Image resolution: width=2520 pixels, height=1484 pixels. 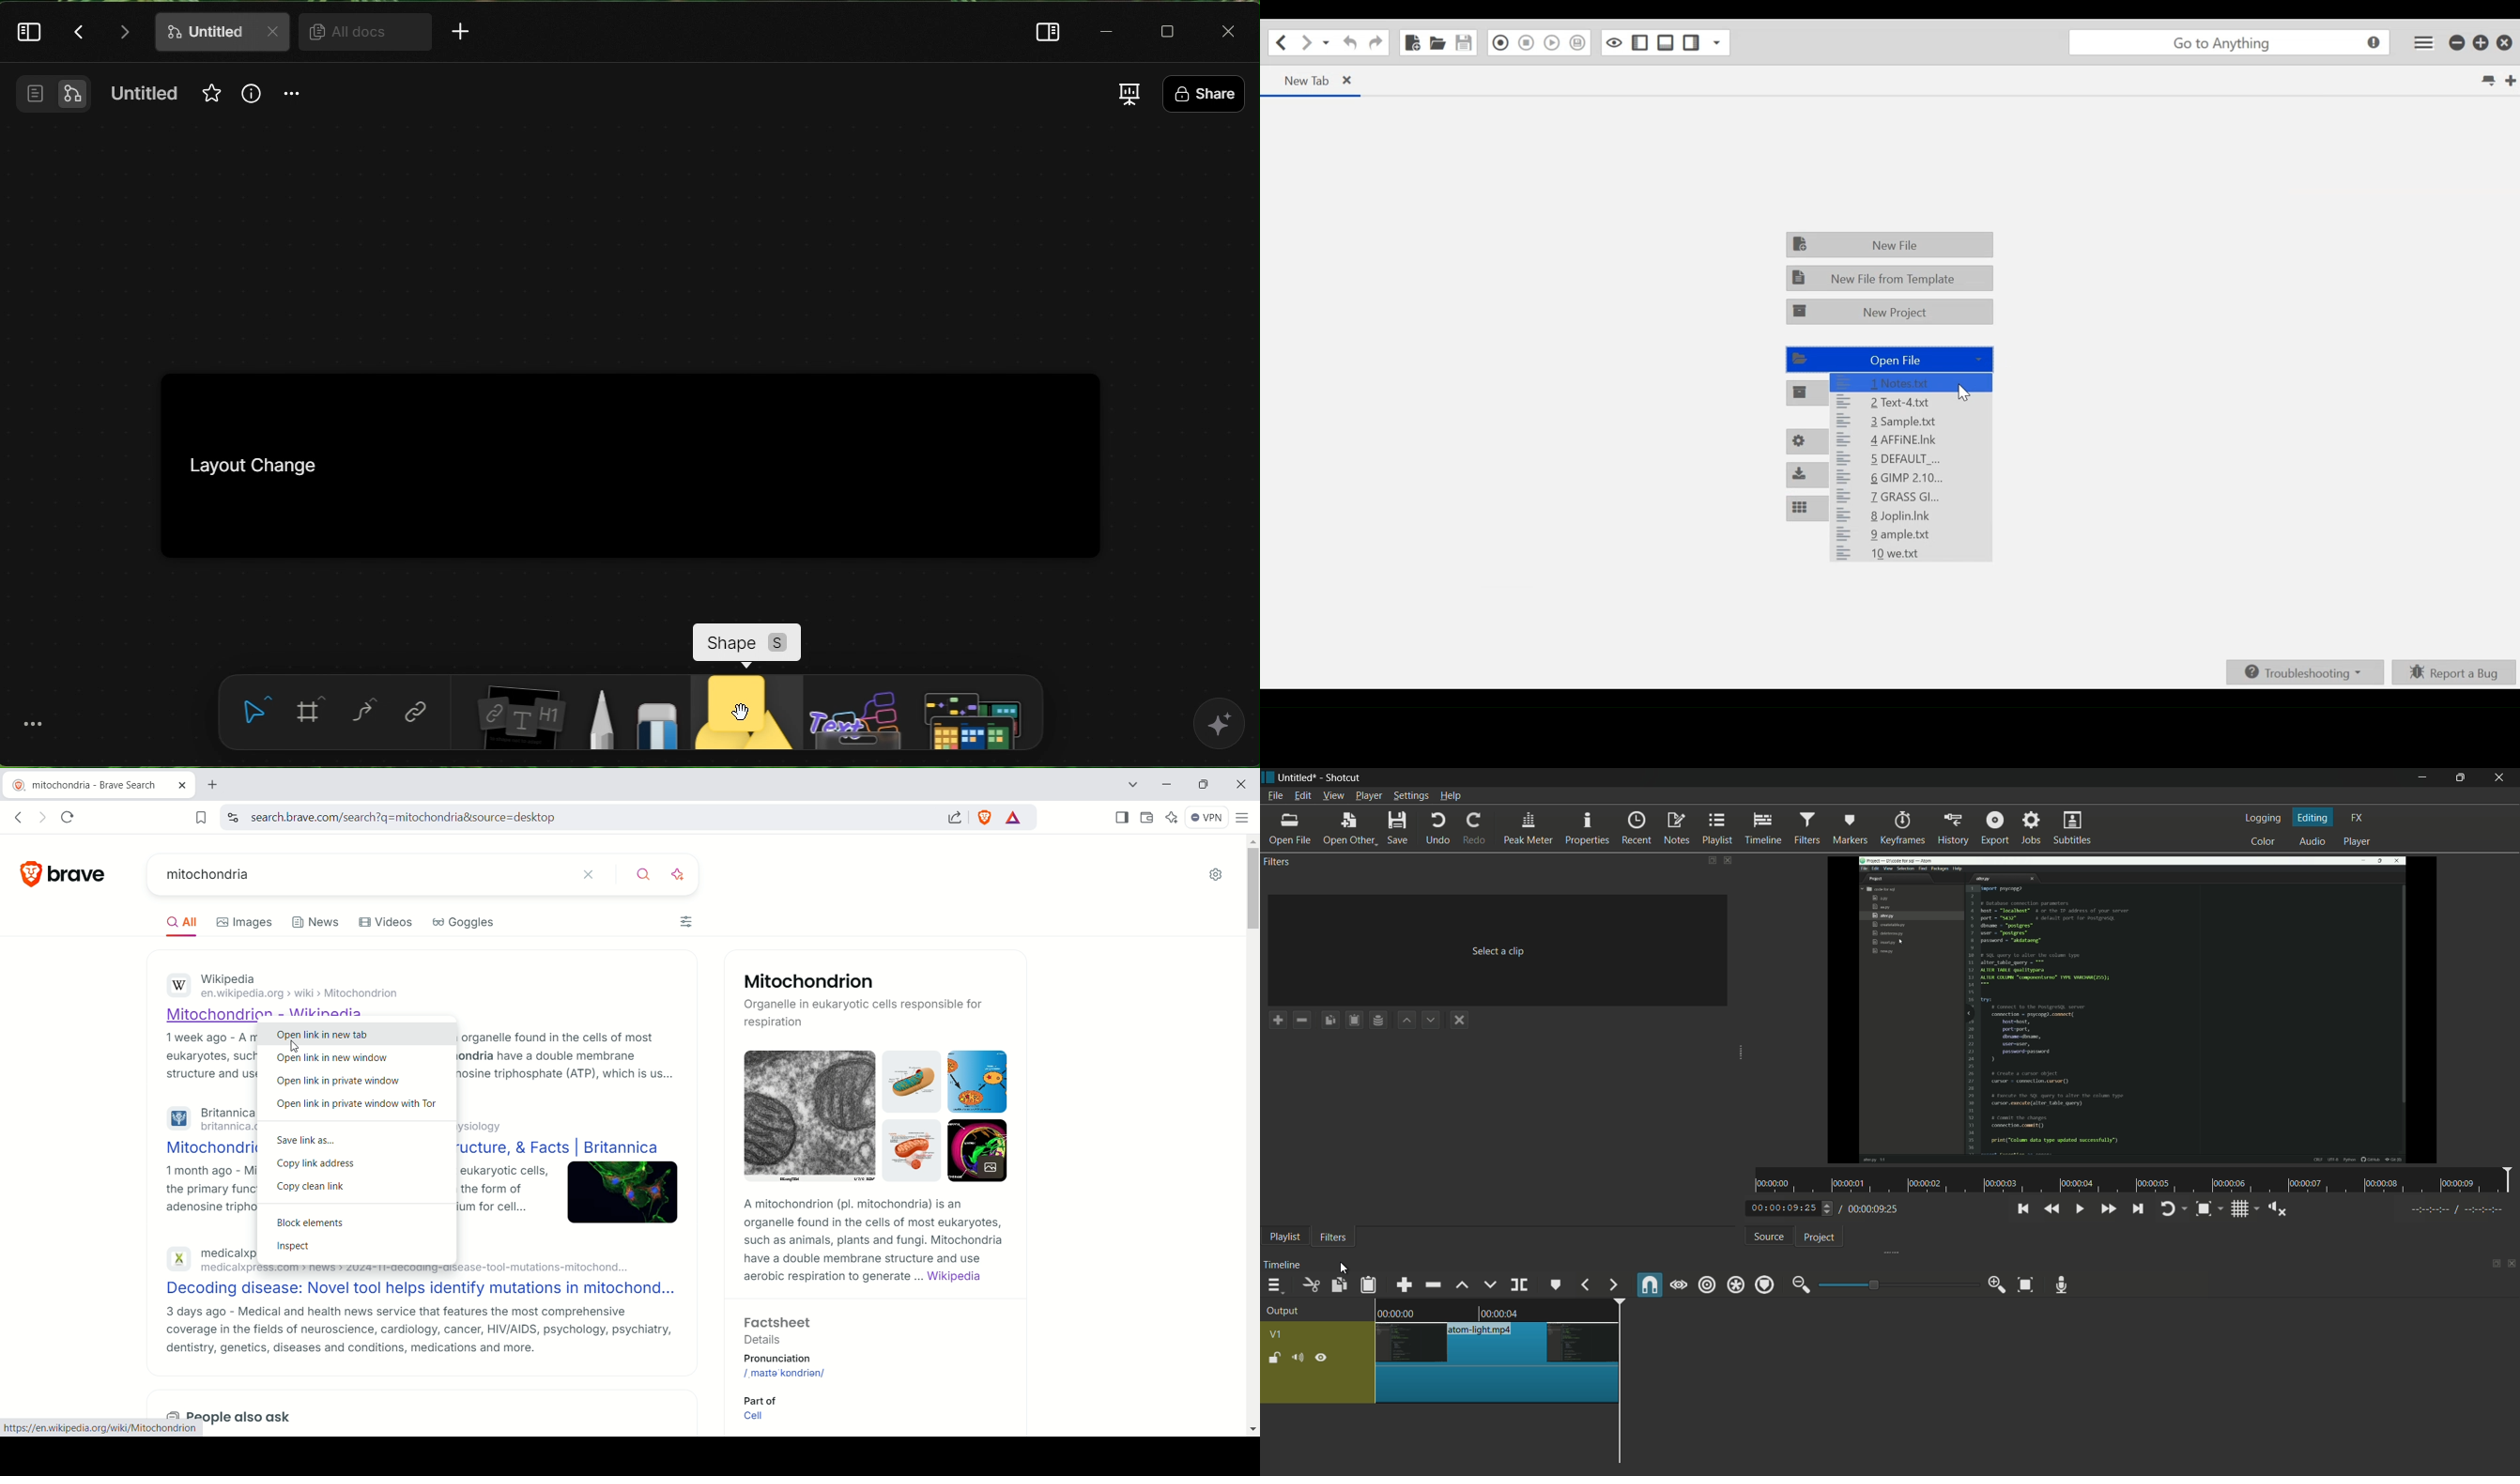 I want to click on Install packages, so click(x=1806, y=476).